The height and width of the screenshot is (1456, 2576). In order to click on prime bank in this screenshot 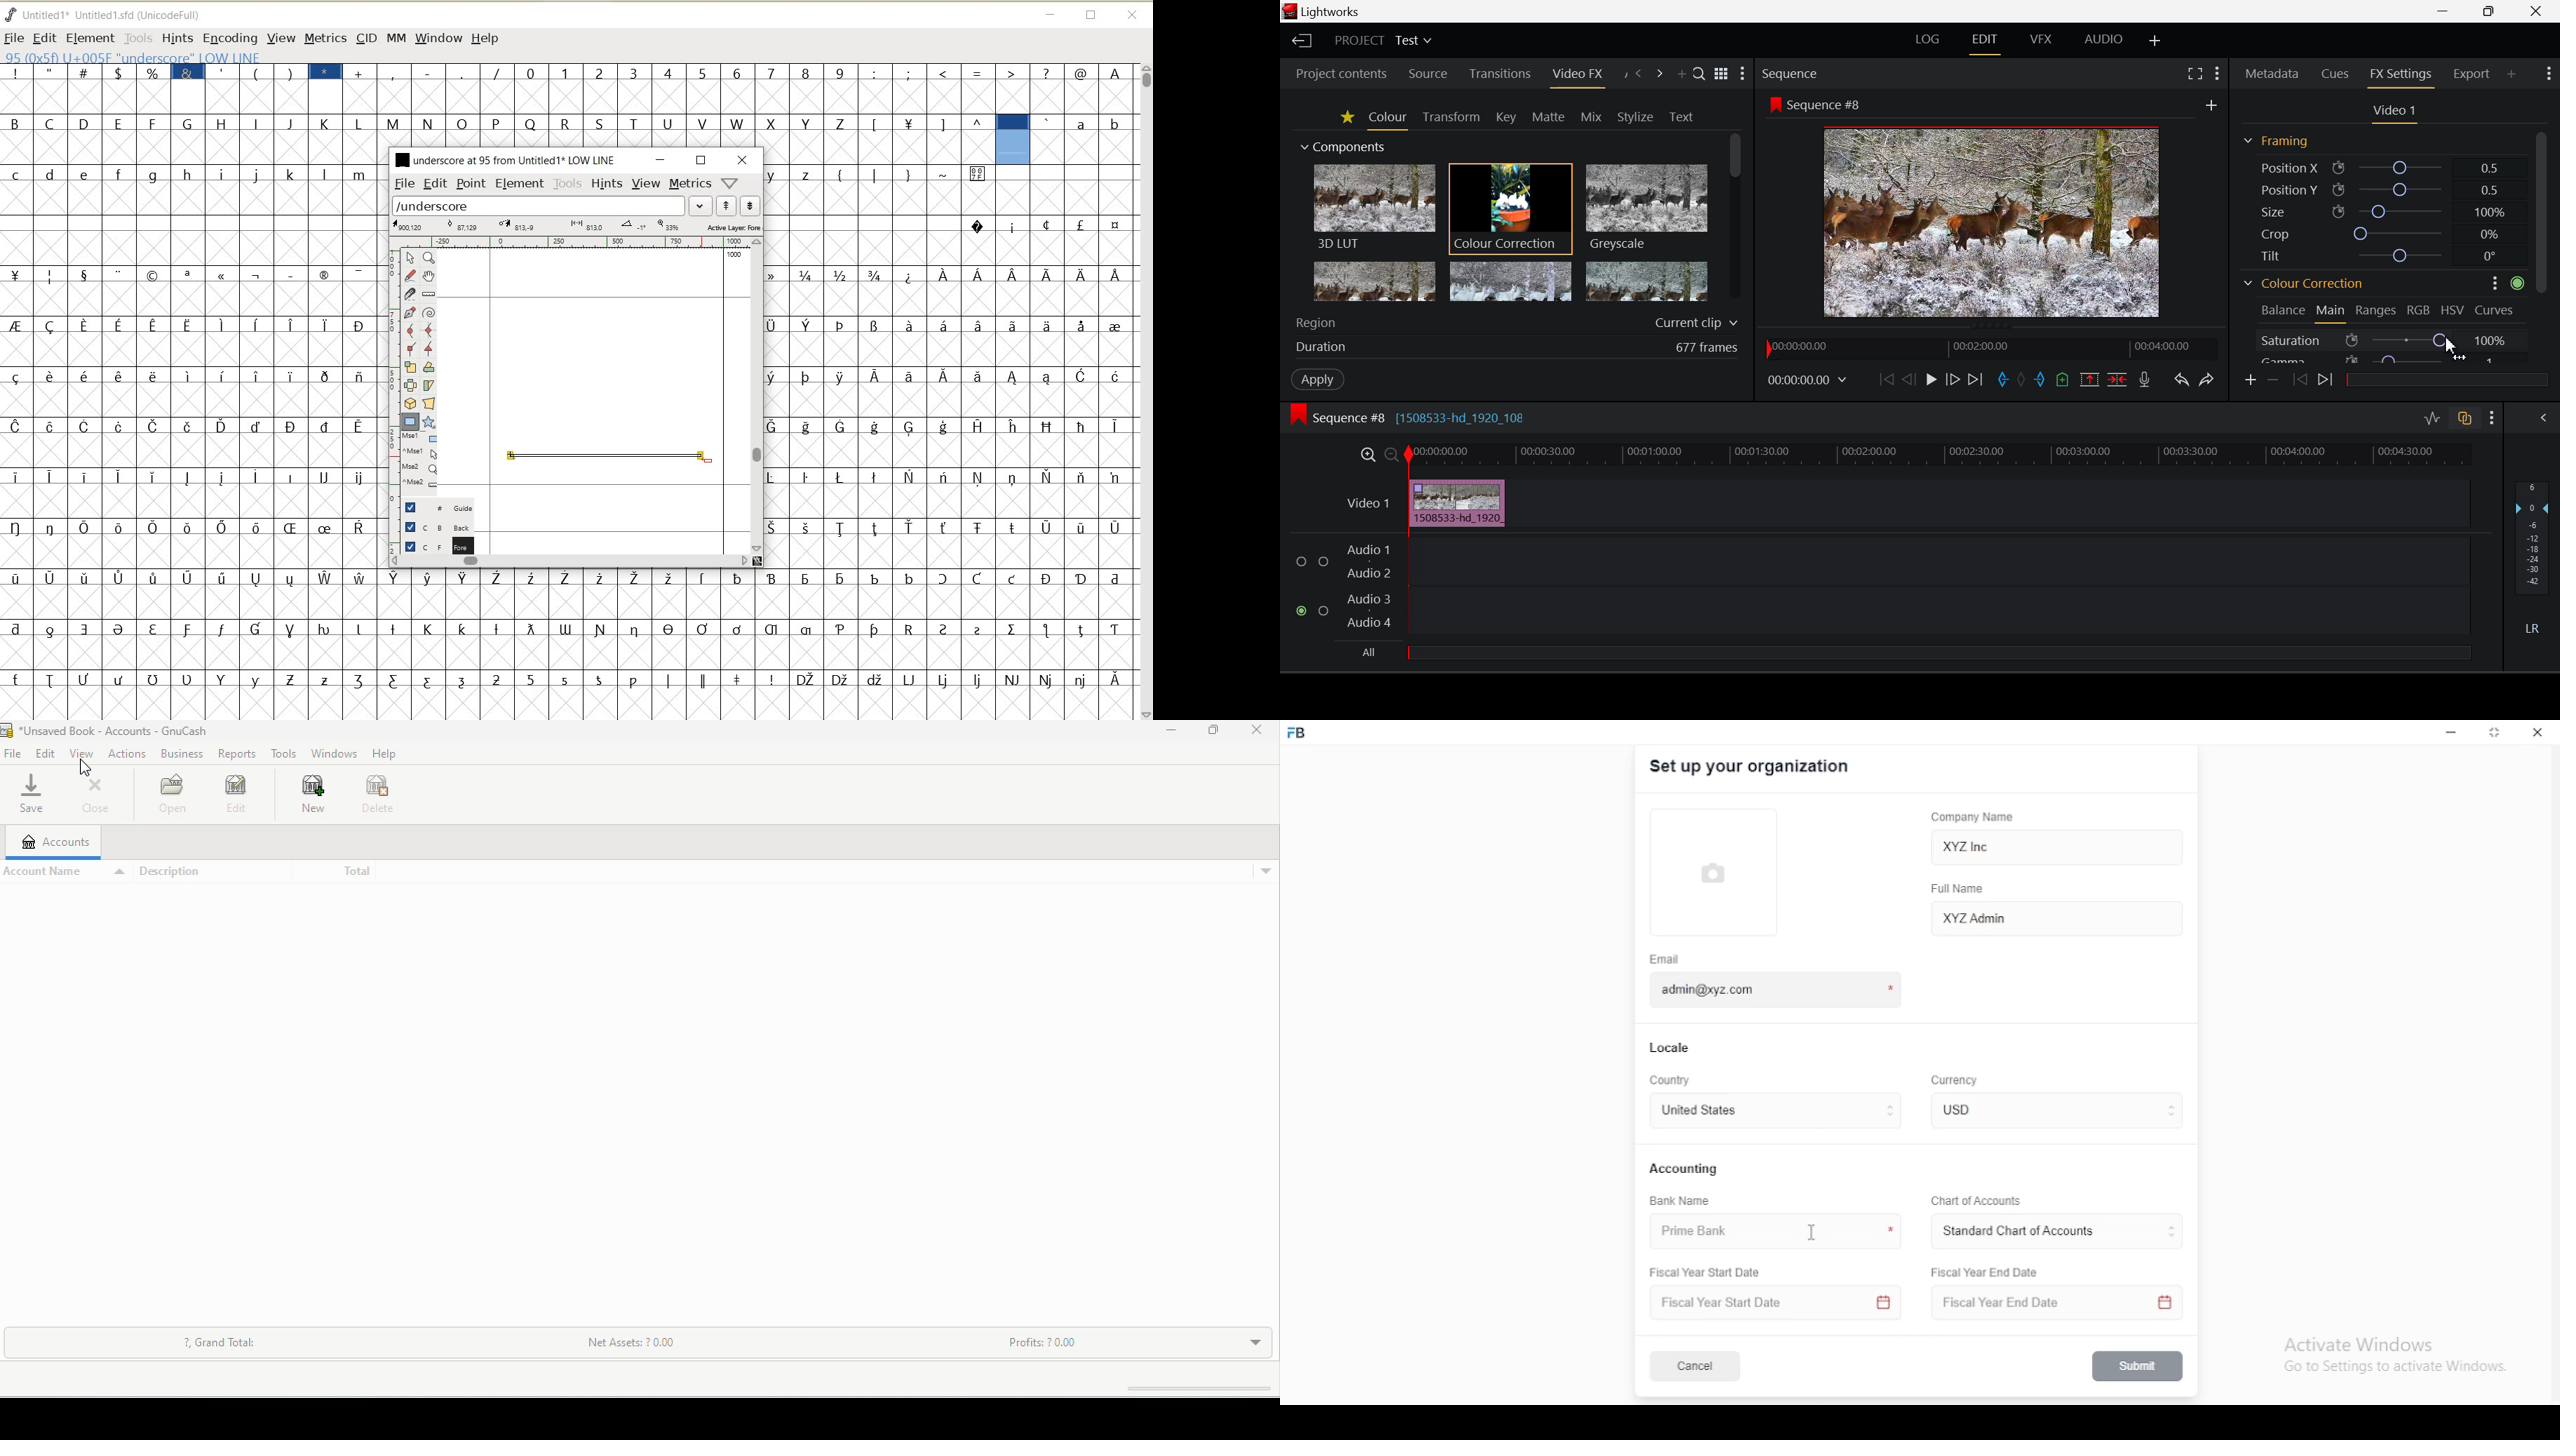, I will do `click(1703, 1232)`.